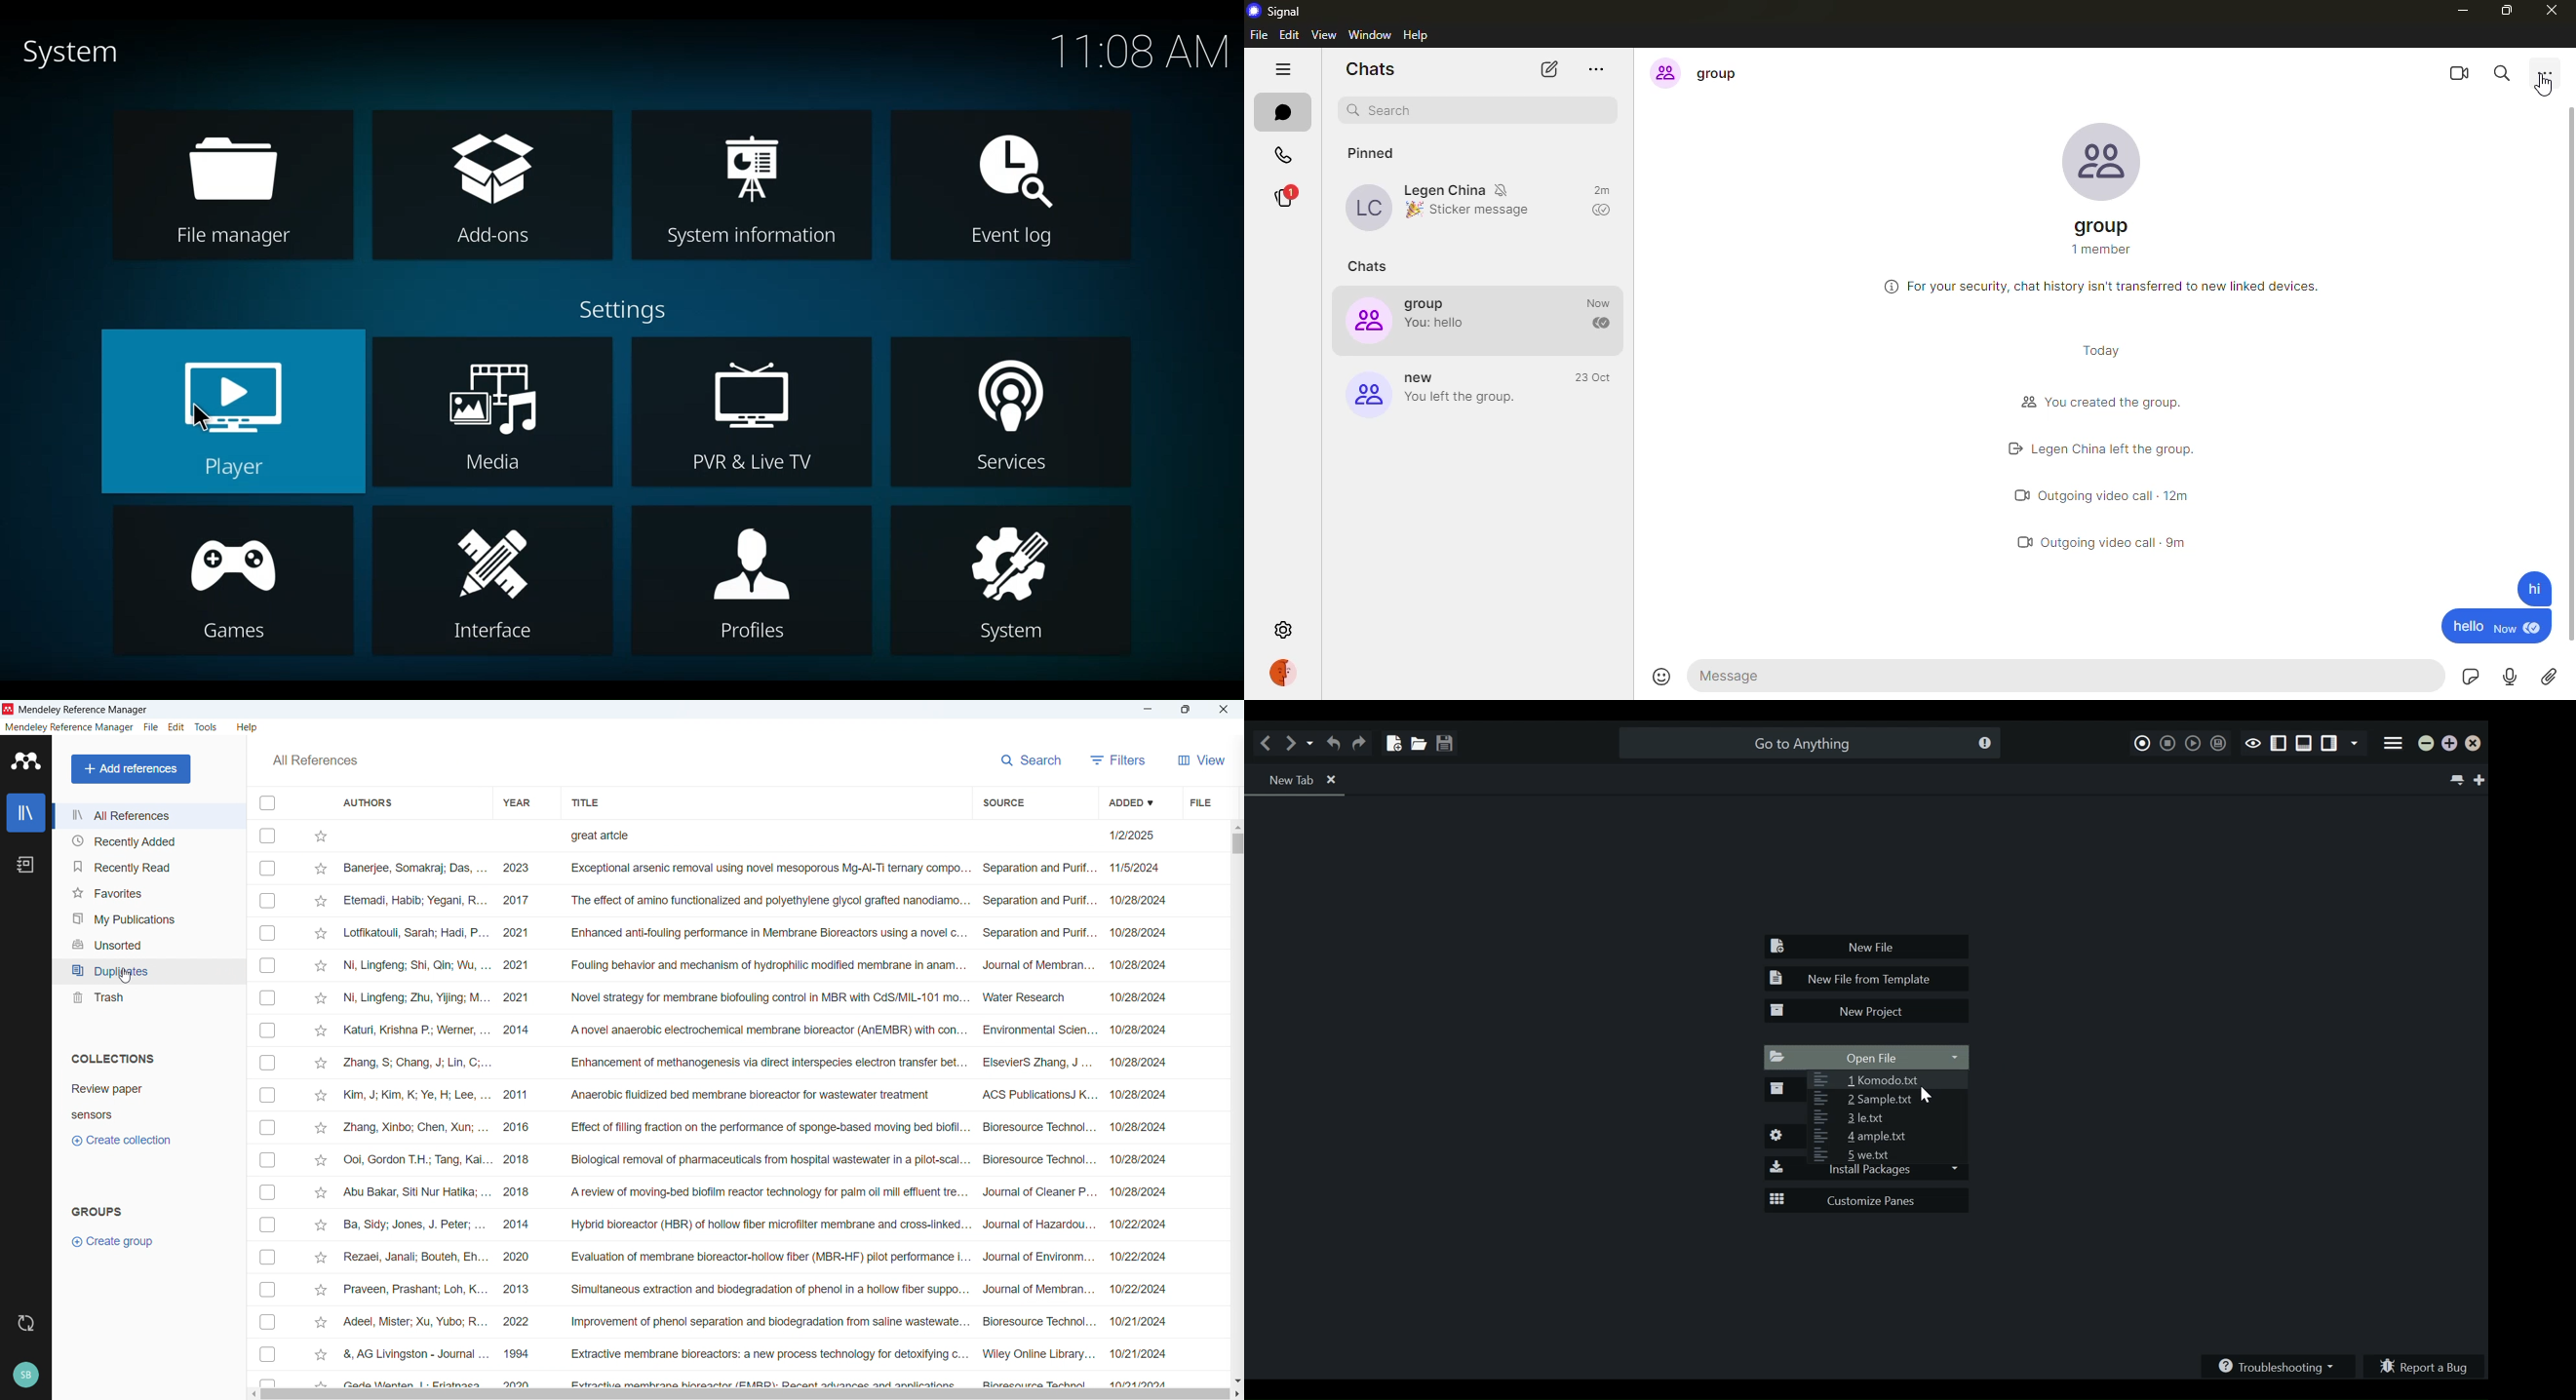 This screenshot has height=1400, width=2576. I want to click on stories, so click(1286, 191).